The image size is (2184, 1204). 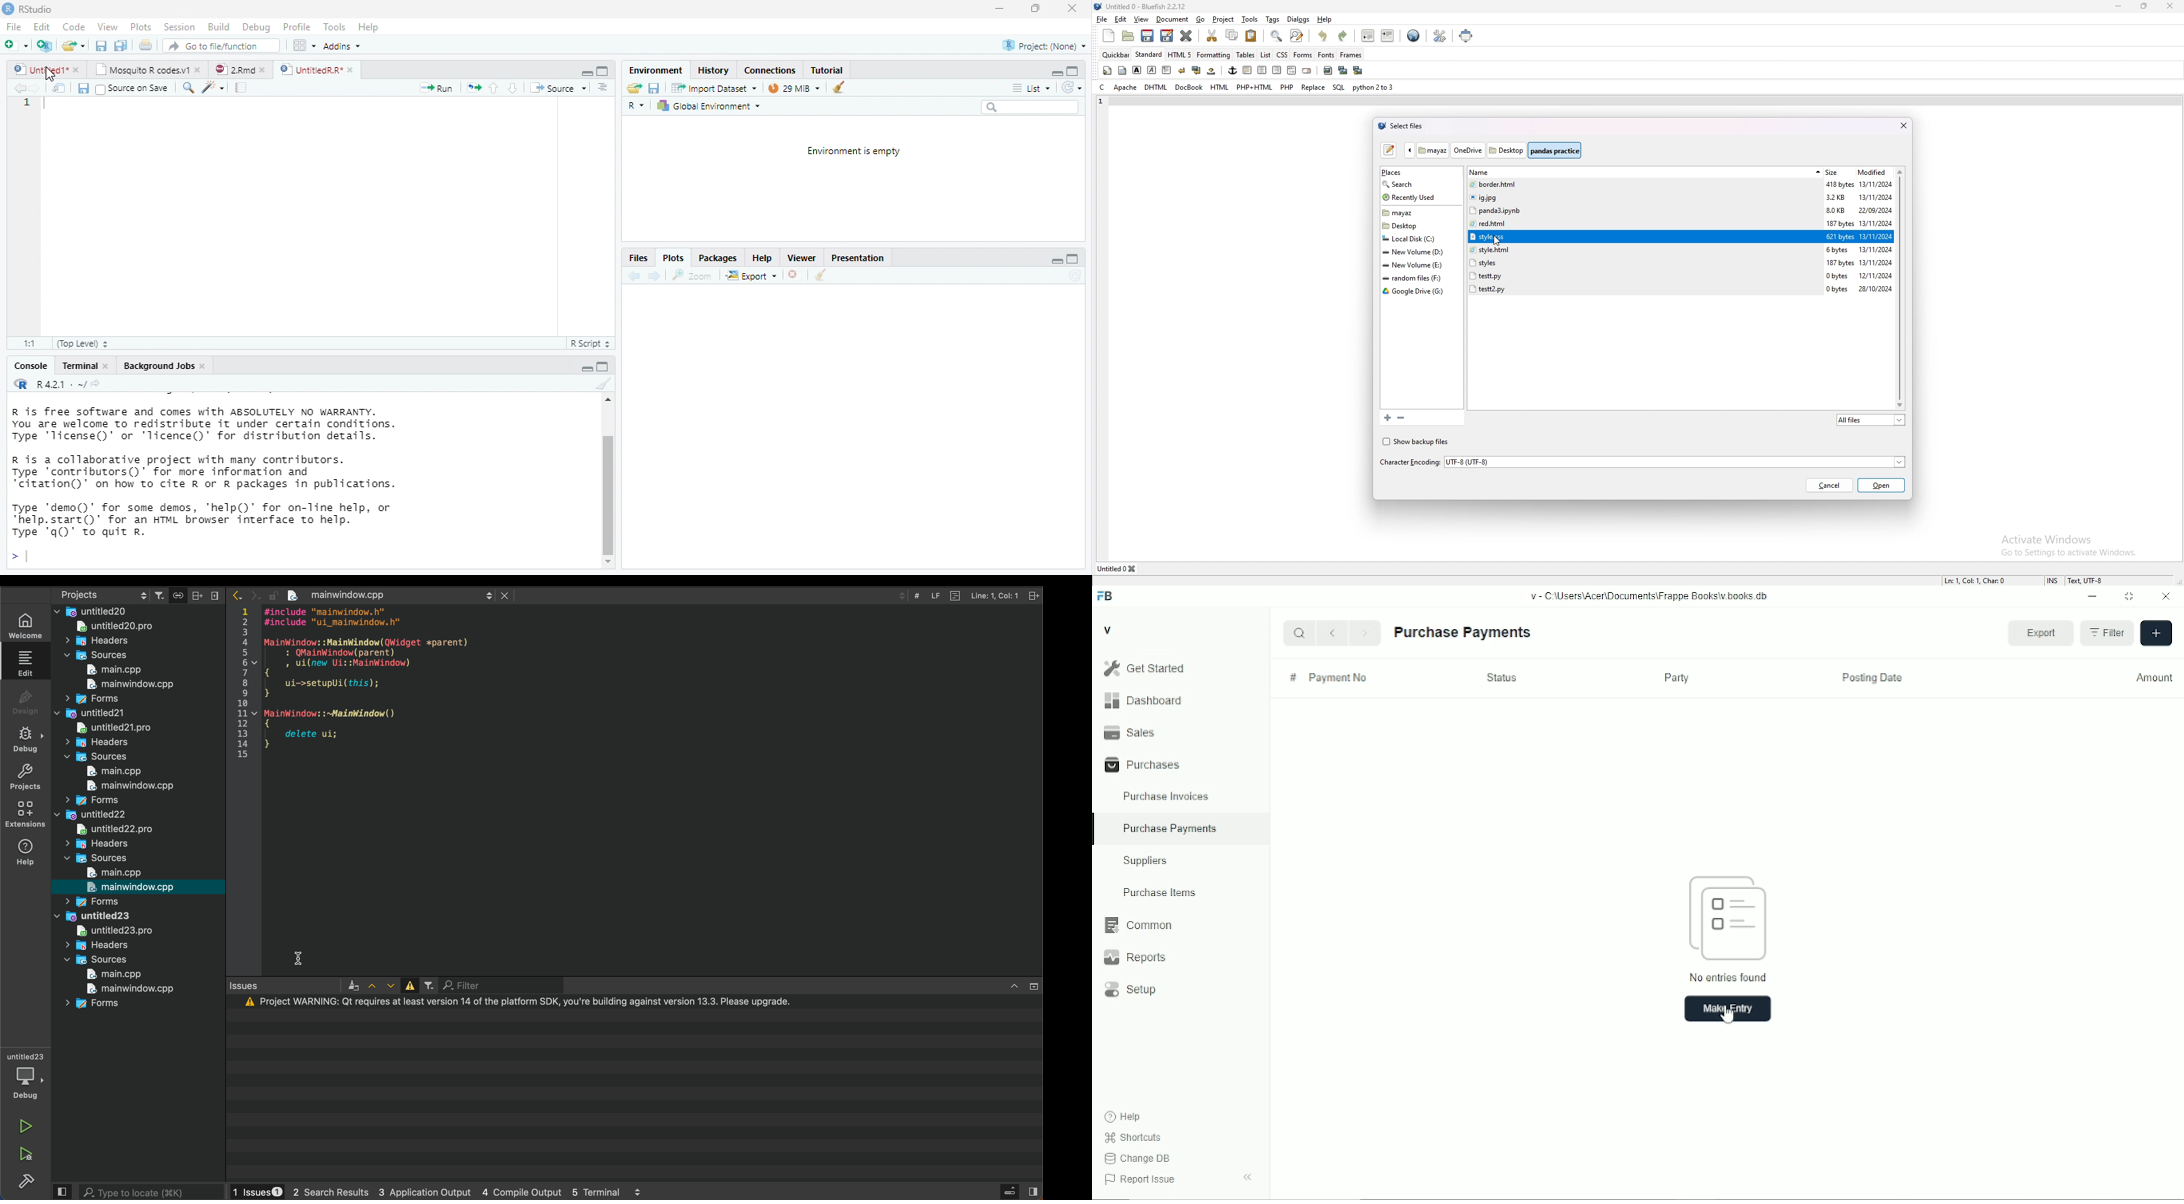 What do you see at coordinates (1030, 107) in the screenshot?
I see `search` at bounding box center [1030, 107].